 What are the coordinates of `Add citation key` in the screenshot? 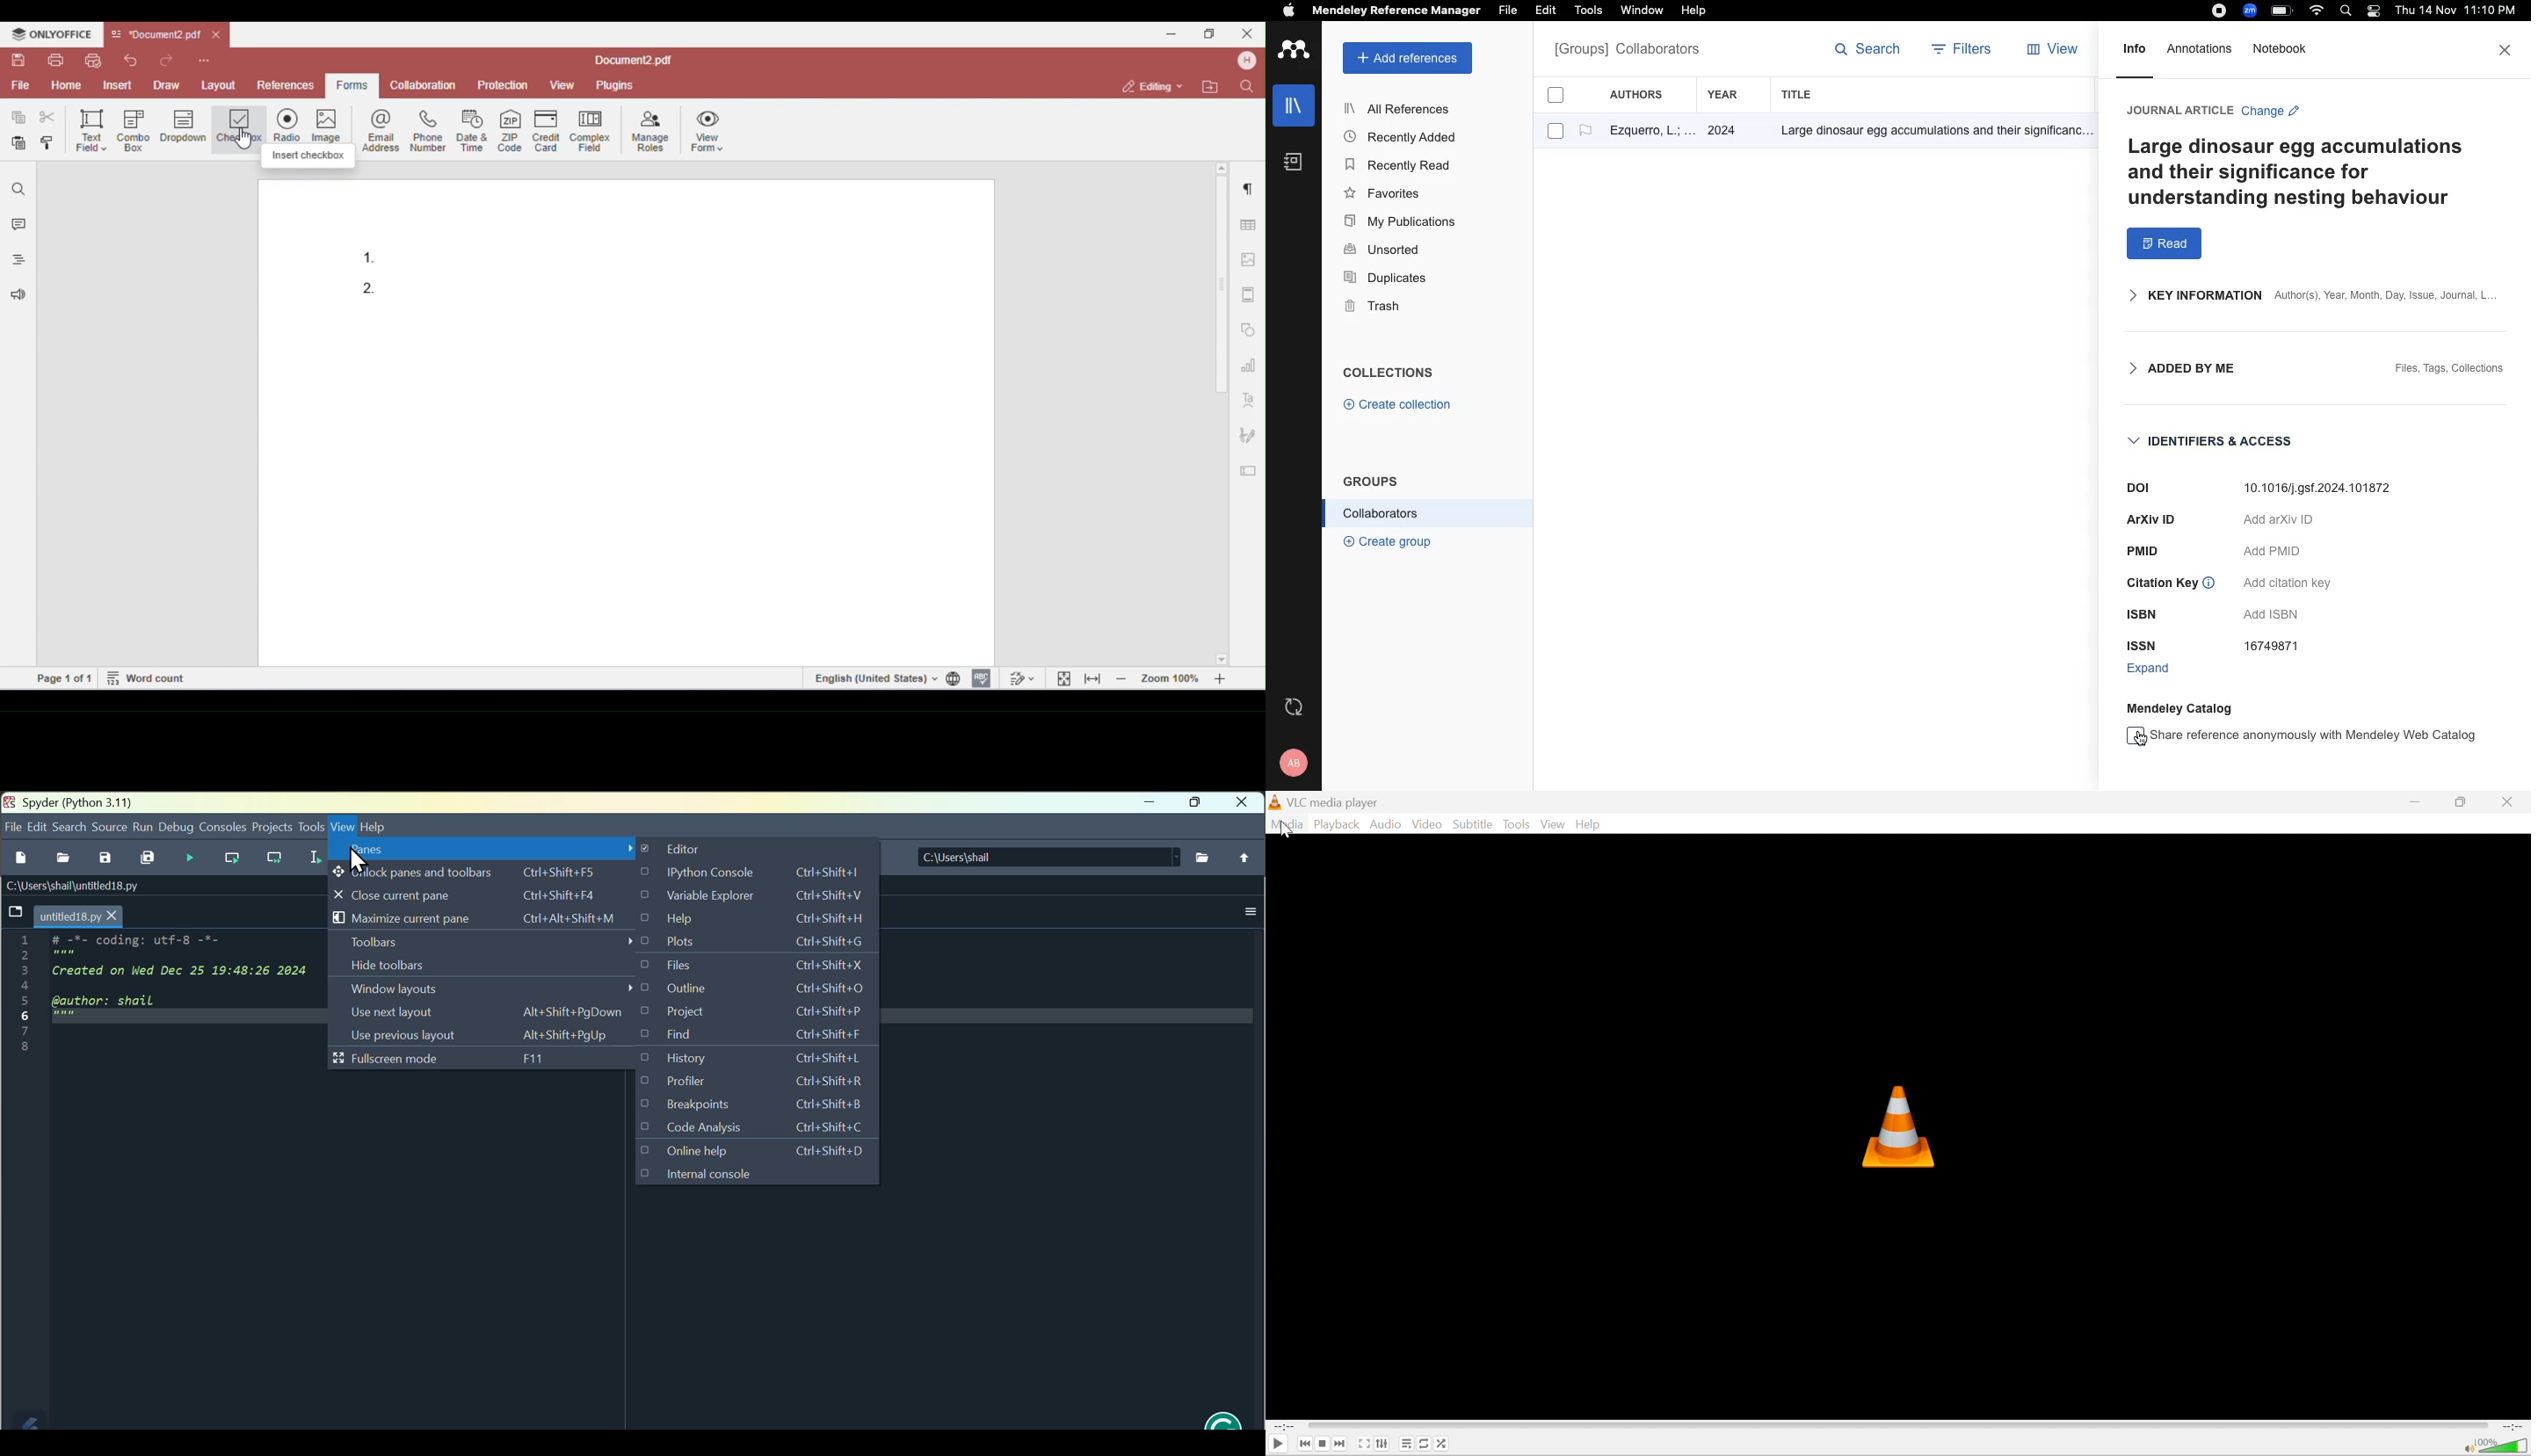 It's located at (2287, 584).